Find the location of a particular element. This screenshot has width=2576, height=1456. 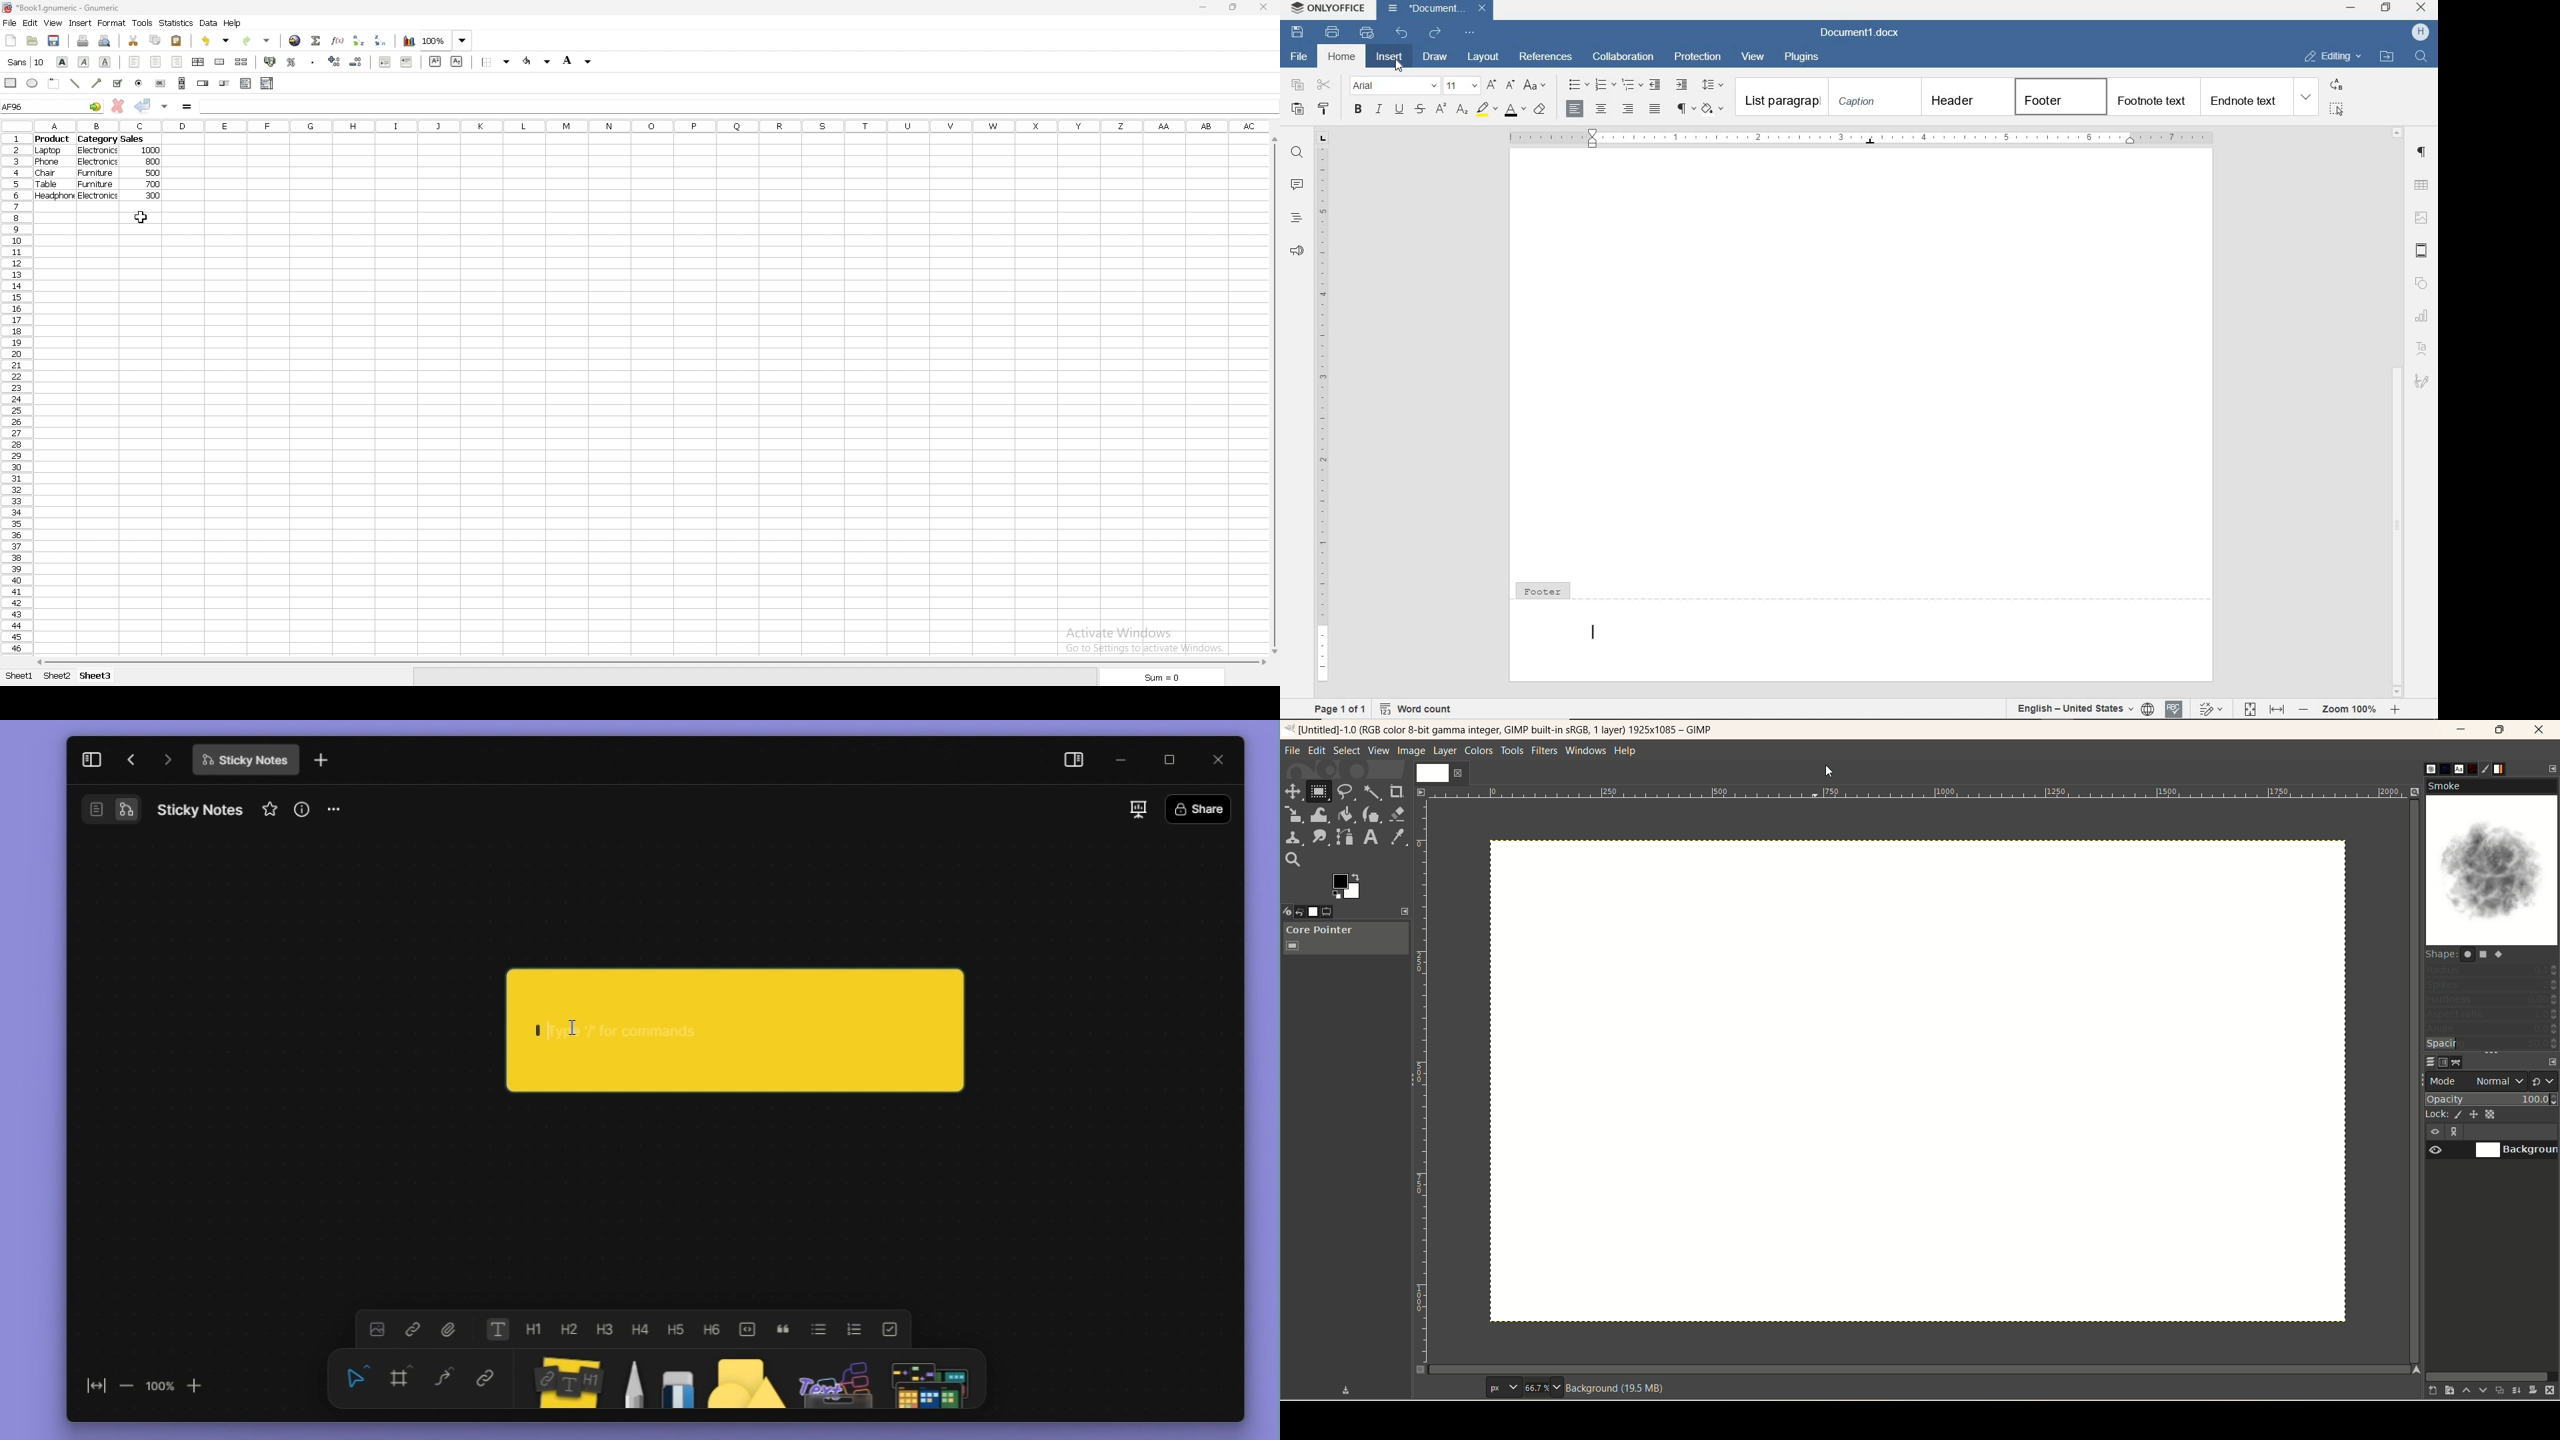

pattern is located at coordinates (2439, 769).